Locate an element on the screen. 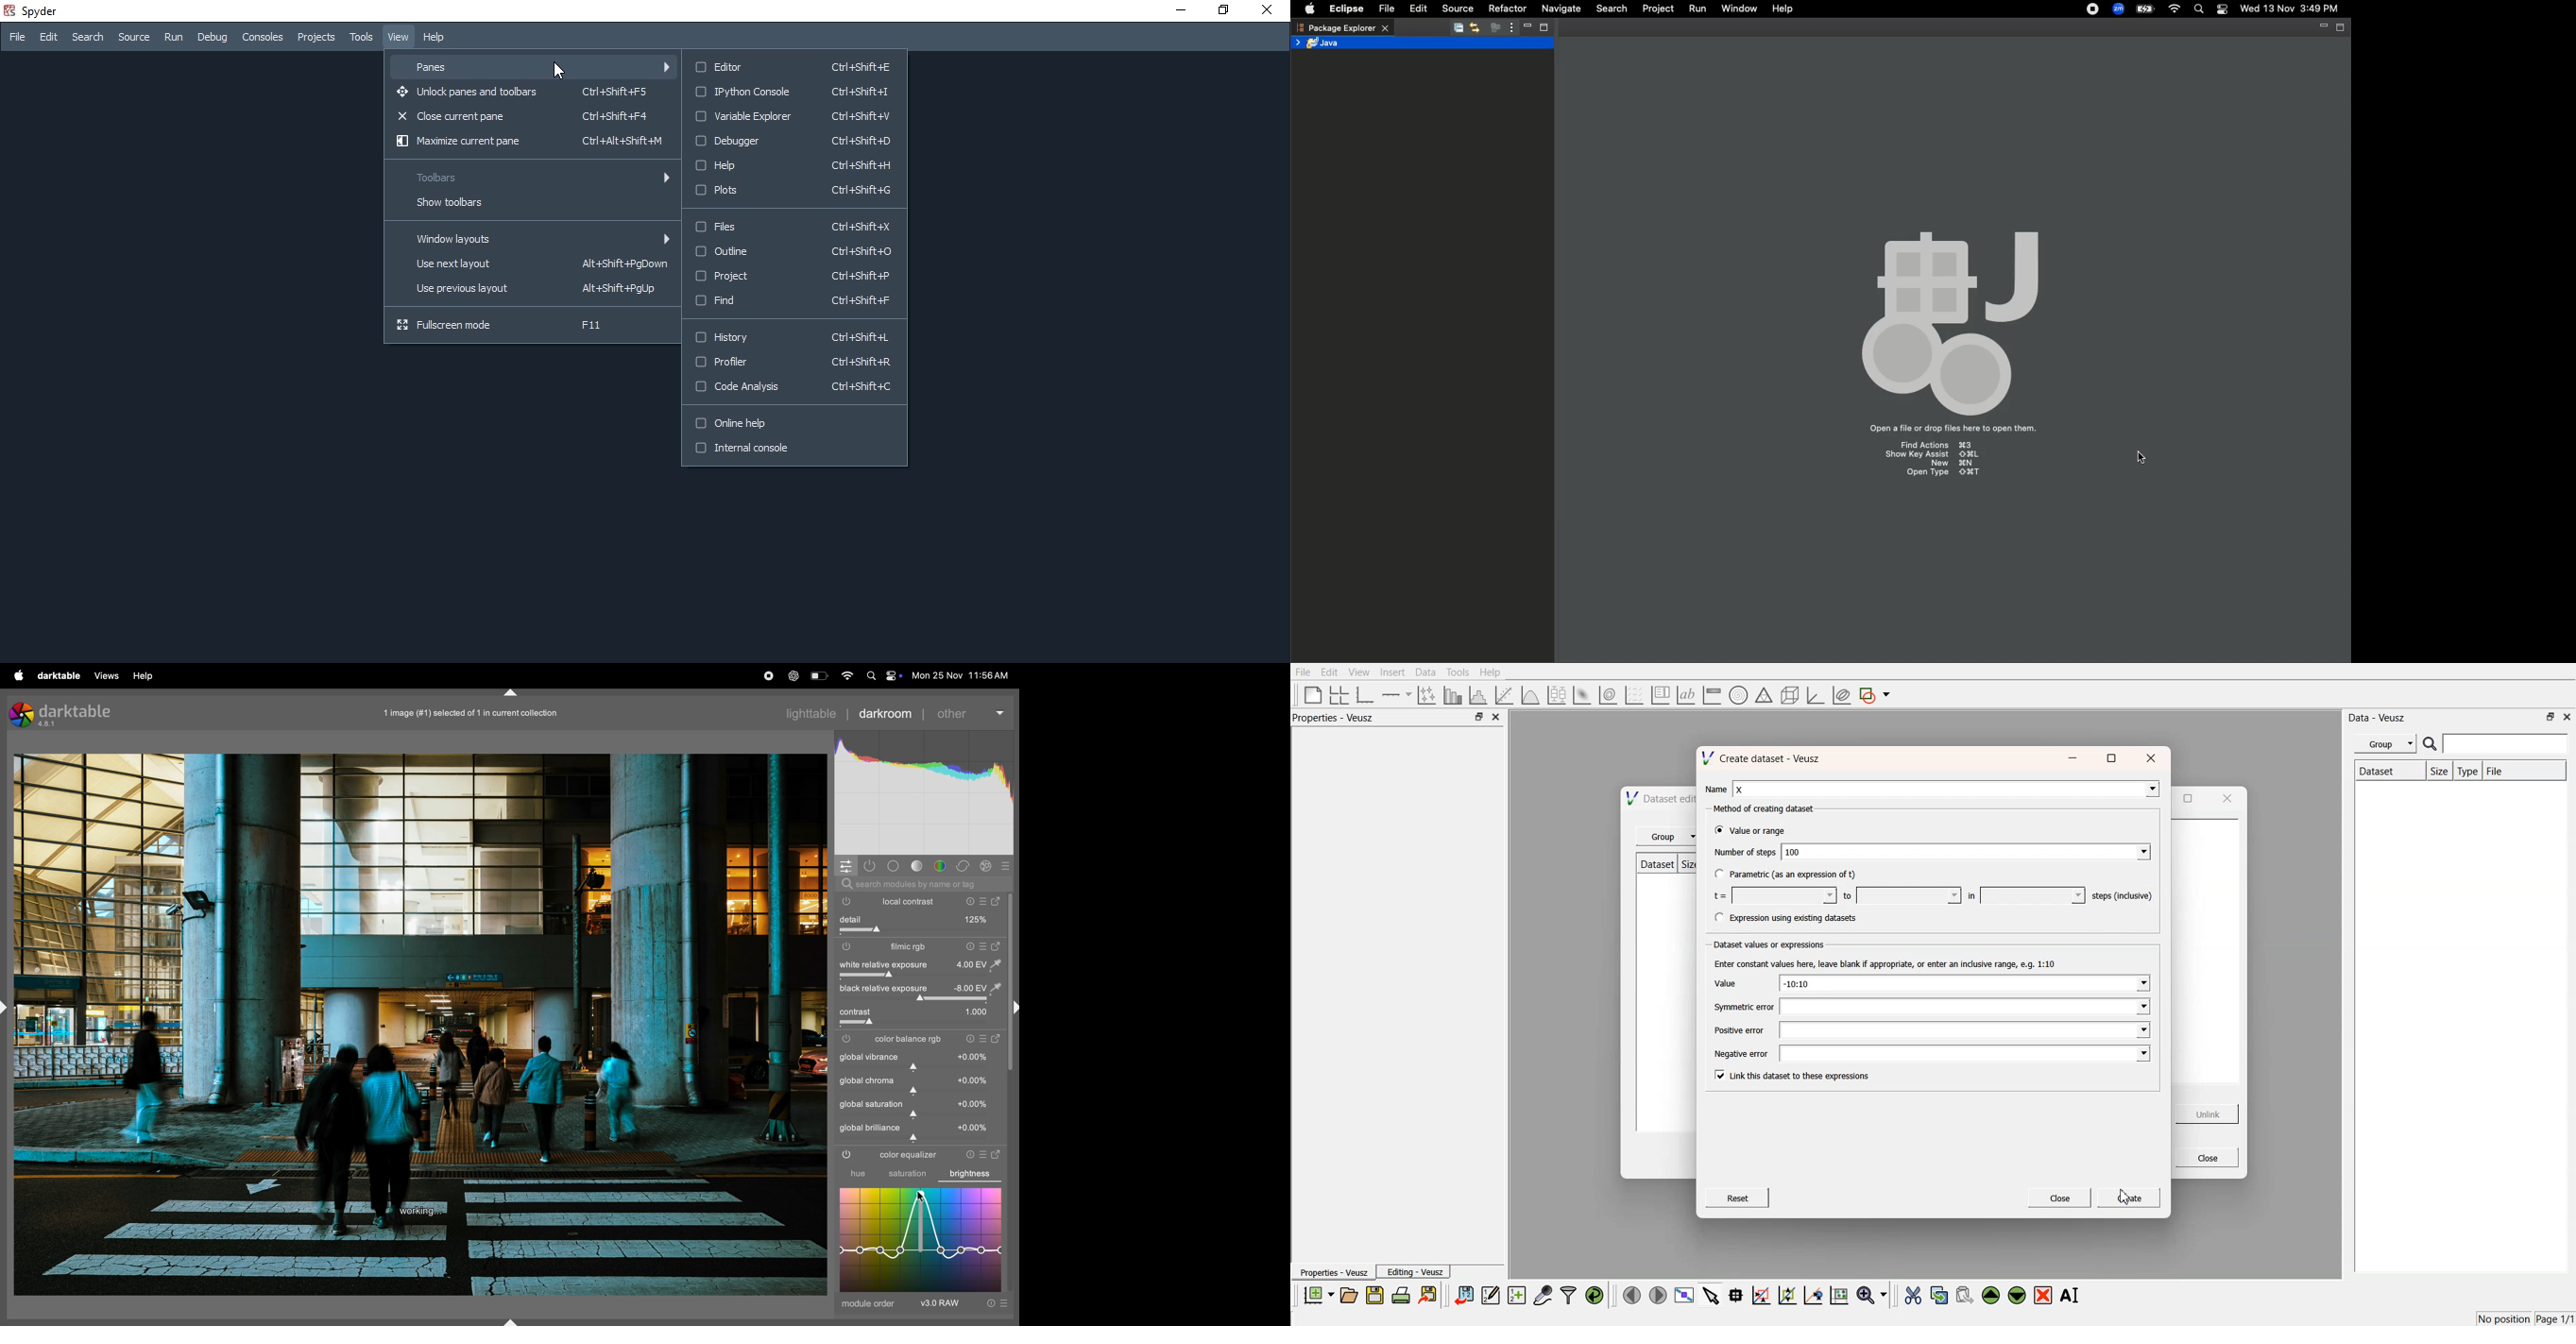 This screenshot has width=2576, height=1344. reset parameters is located at coordinates (968, 947).